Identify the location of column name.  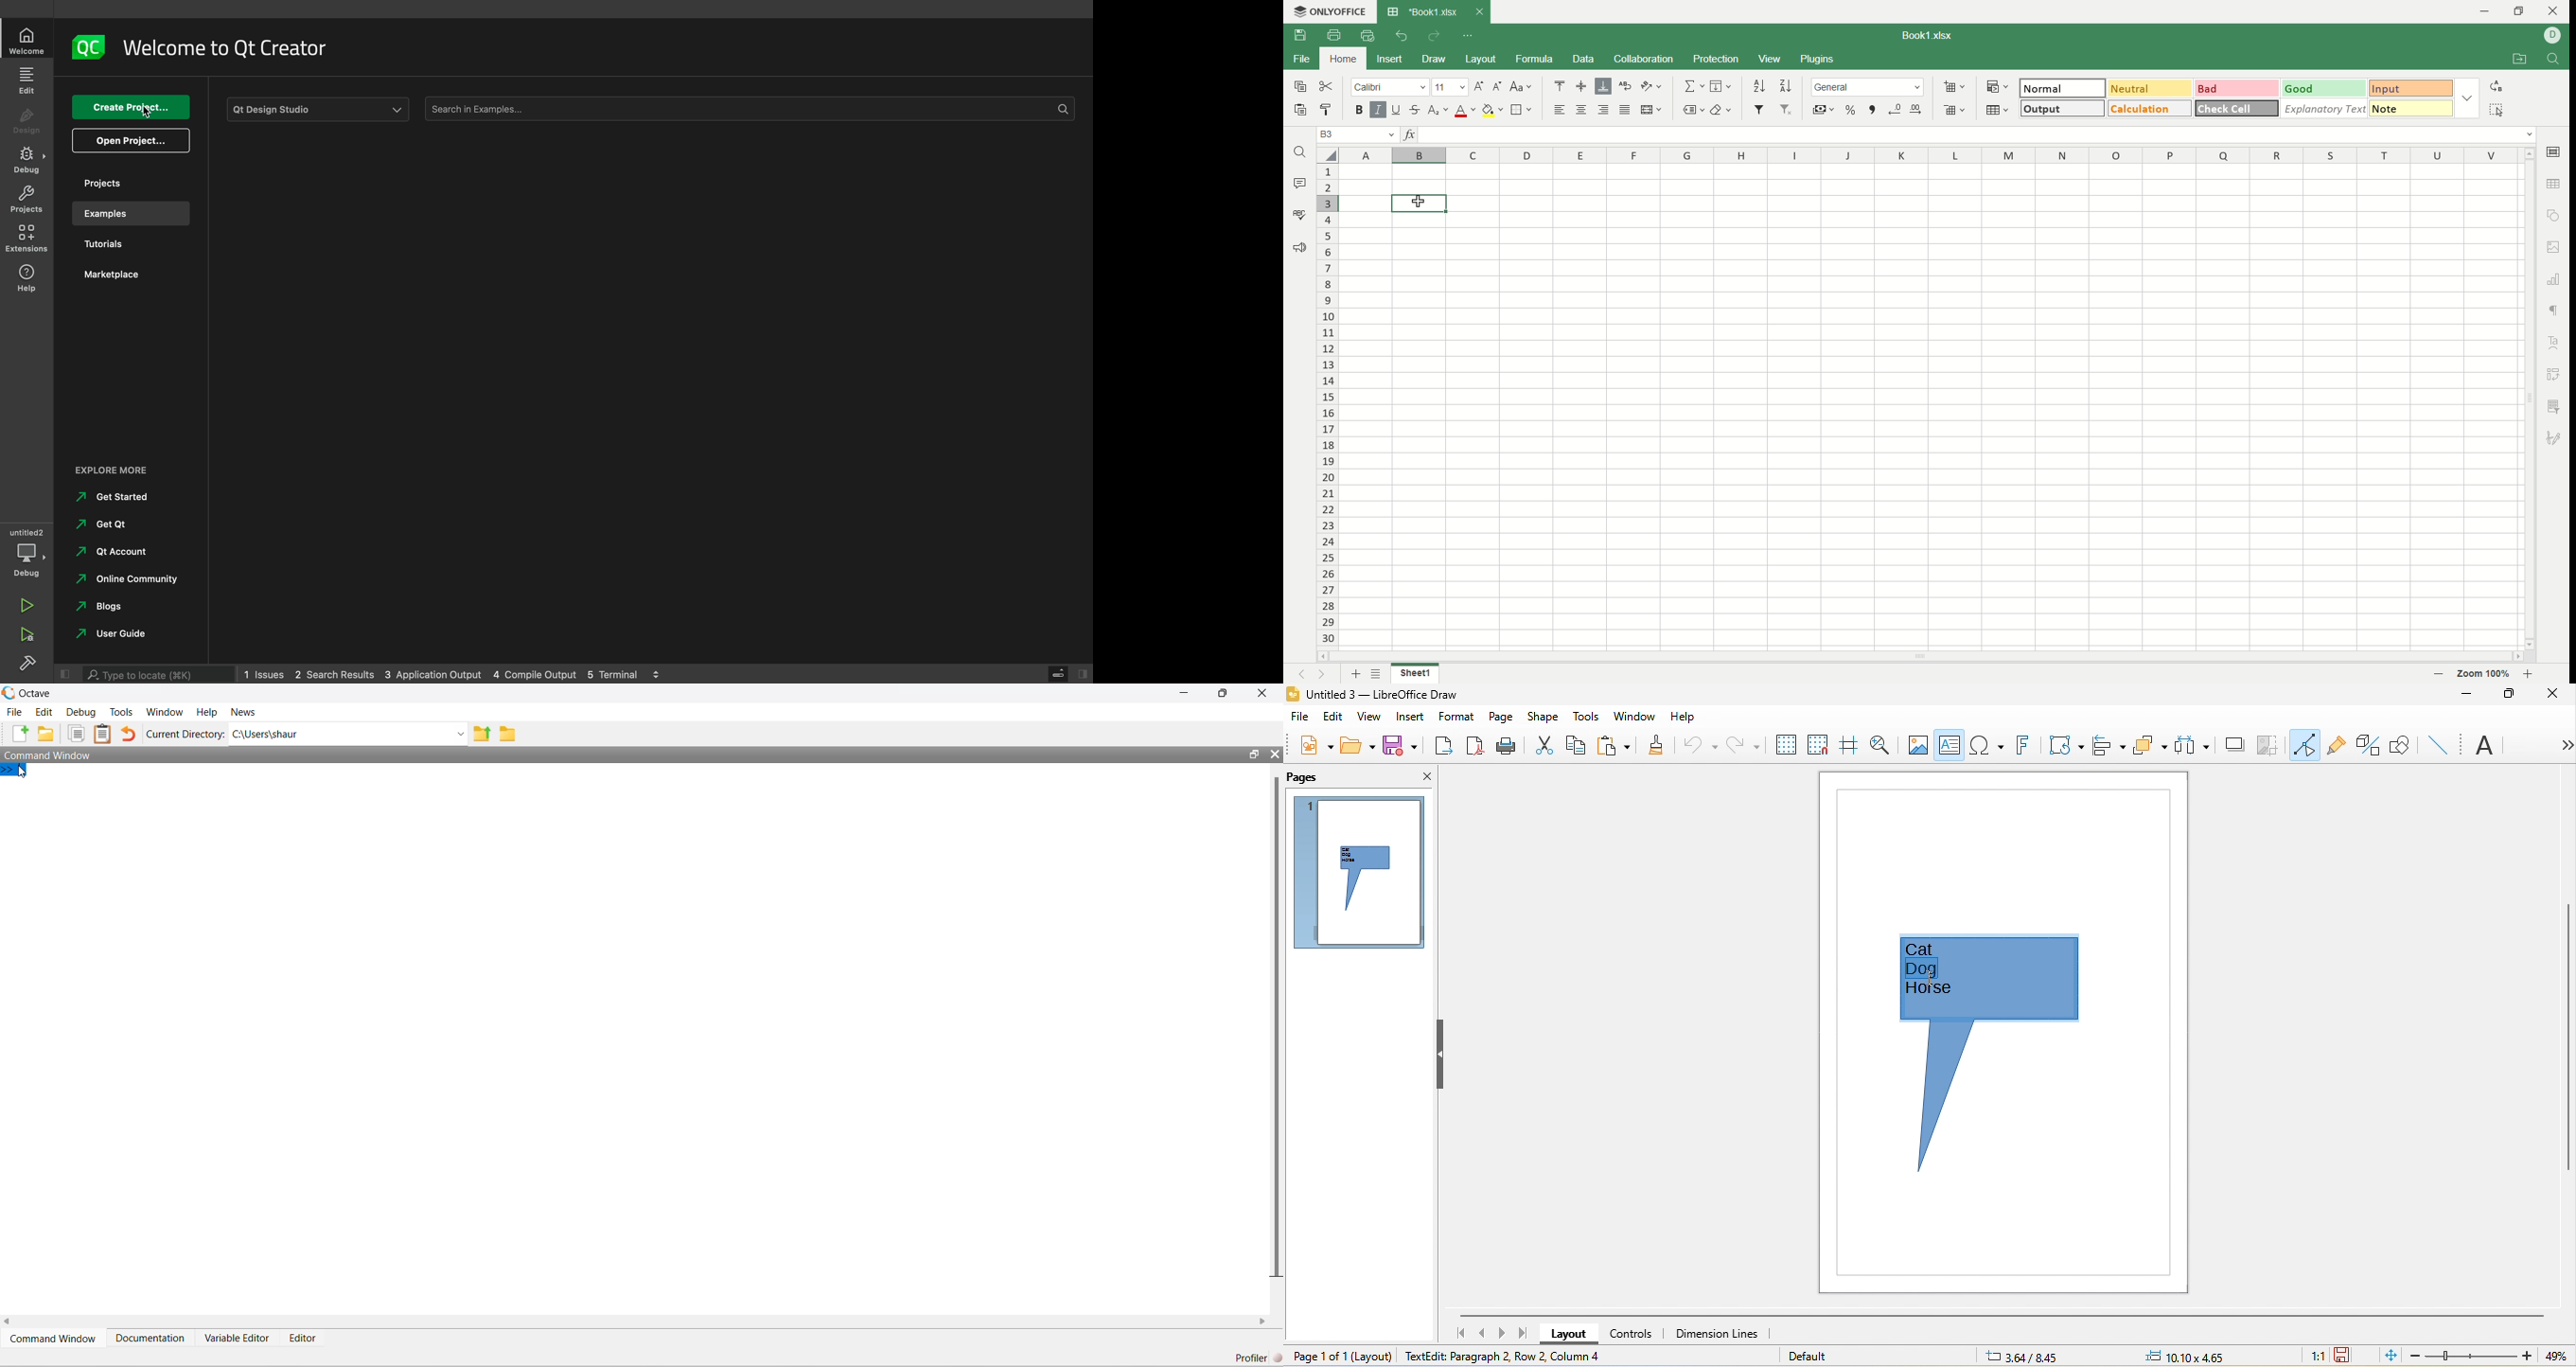
(1929, 155).